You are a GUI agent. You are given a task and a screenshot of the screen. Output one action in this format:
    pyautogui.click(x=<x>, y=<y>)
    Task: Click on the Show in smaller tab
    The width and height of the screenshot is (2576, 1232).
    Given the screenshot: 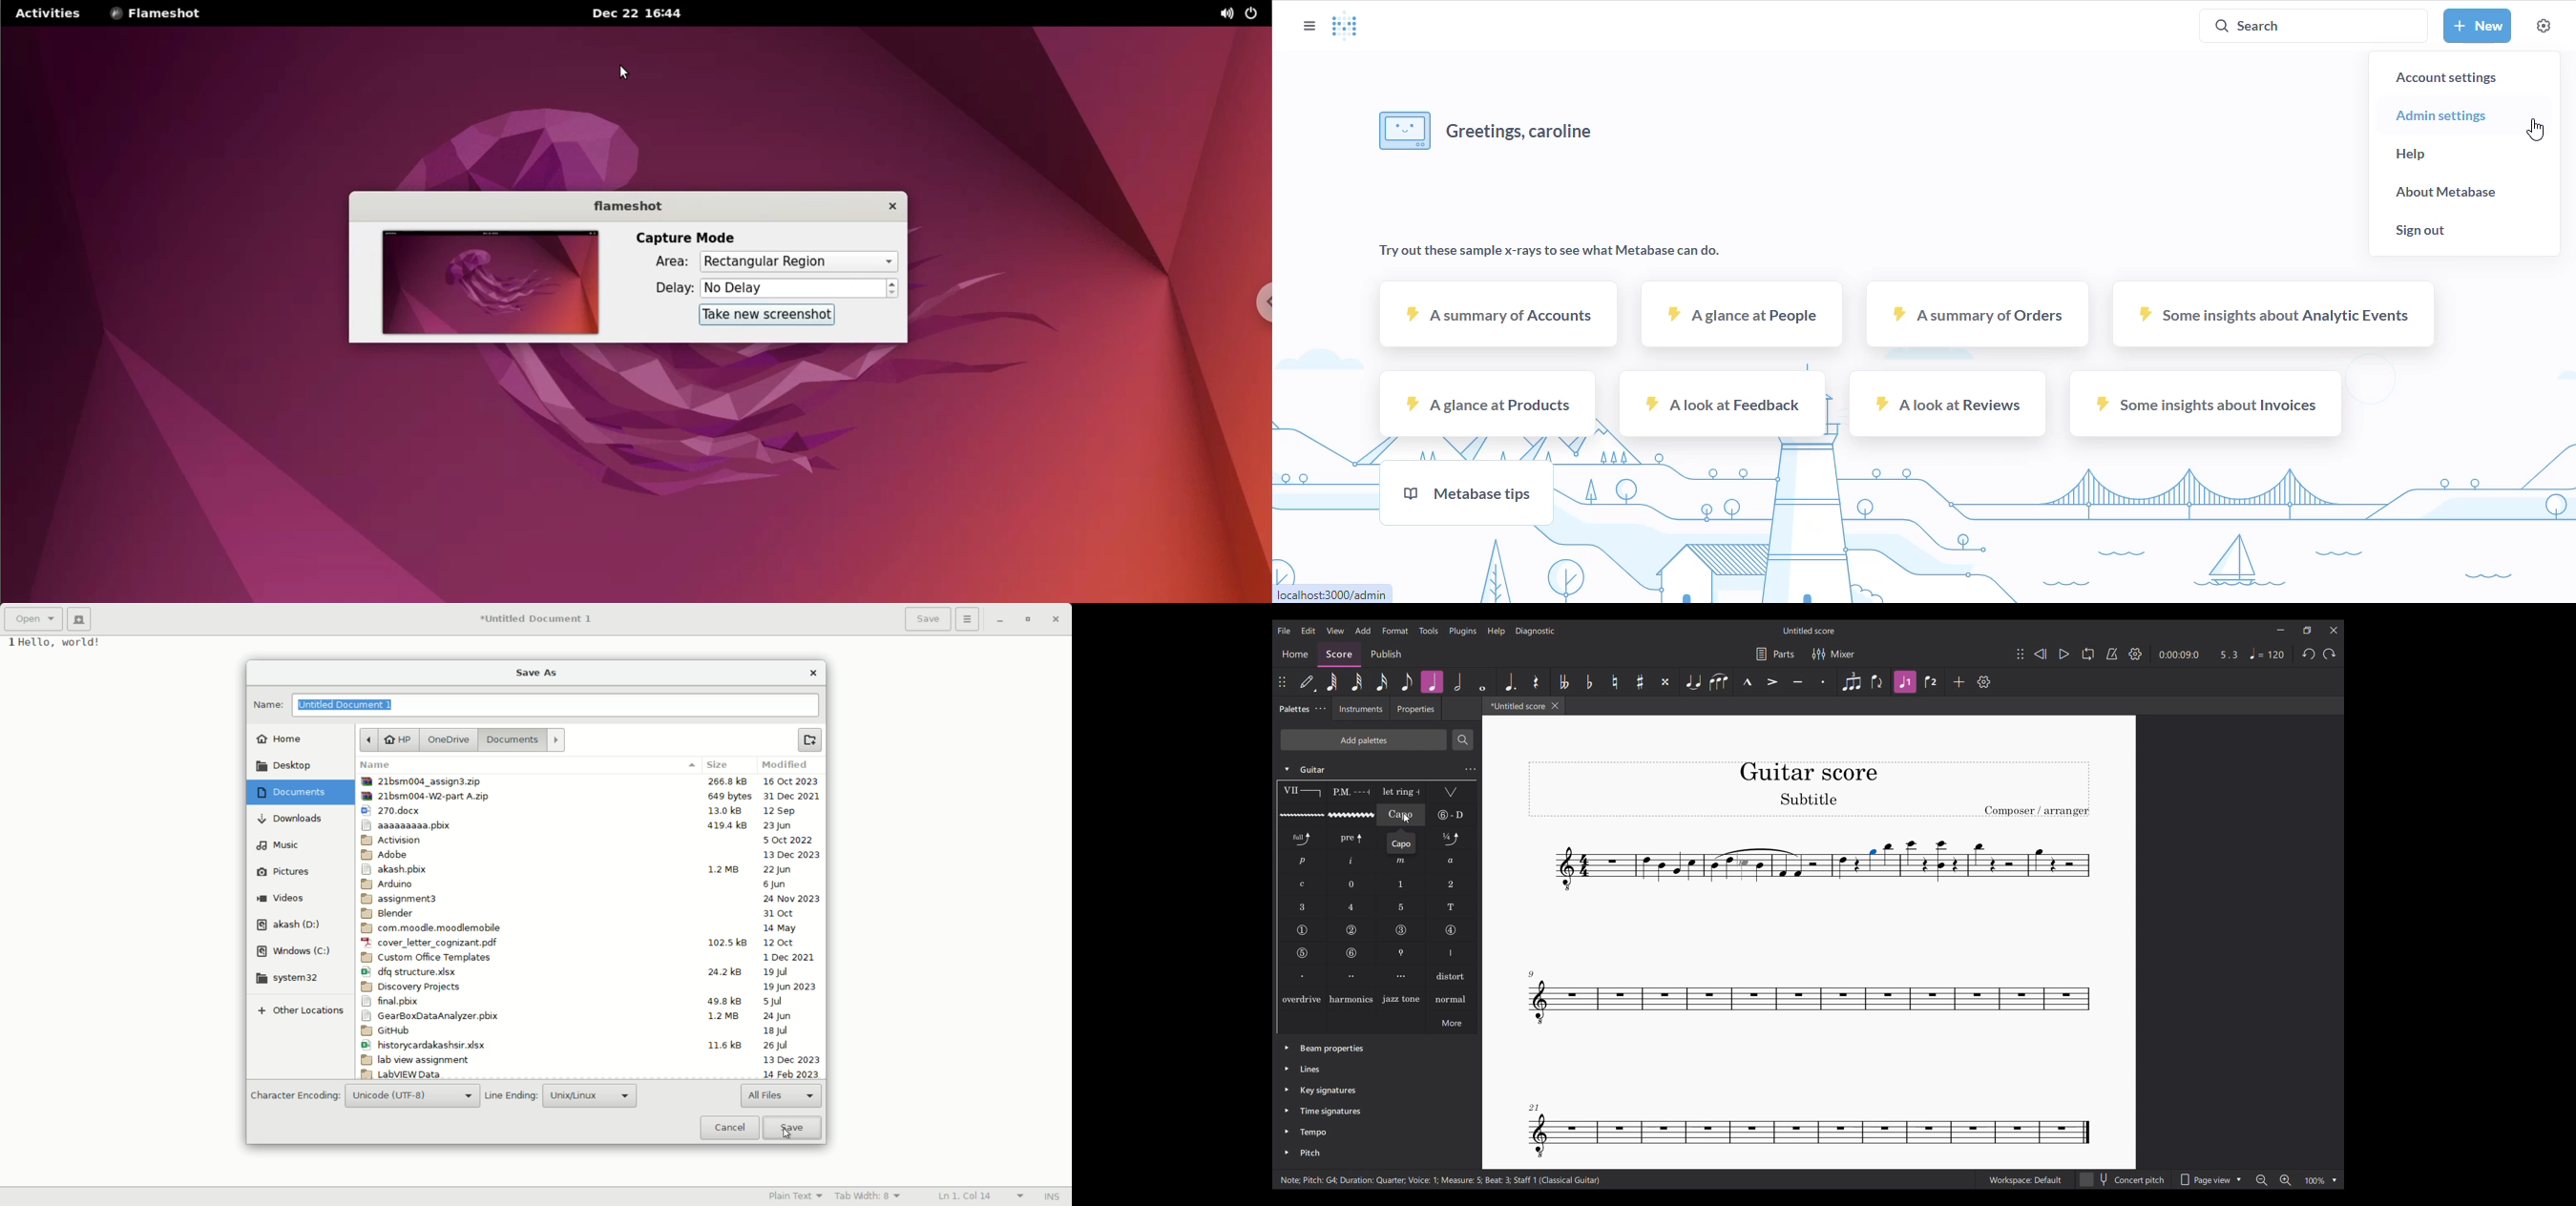 What is the action you would take?
    pyautogui.click(x=2308, y=630)
    